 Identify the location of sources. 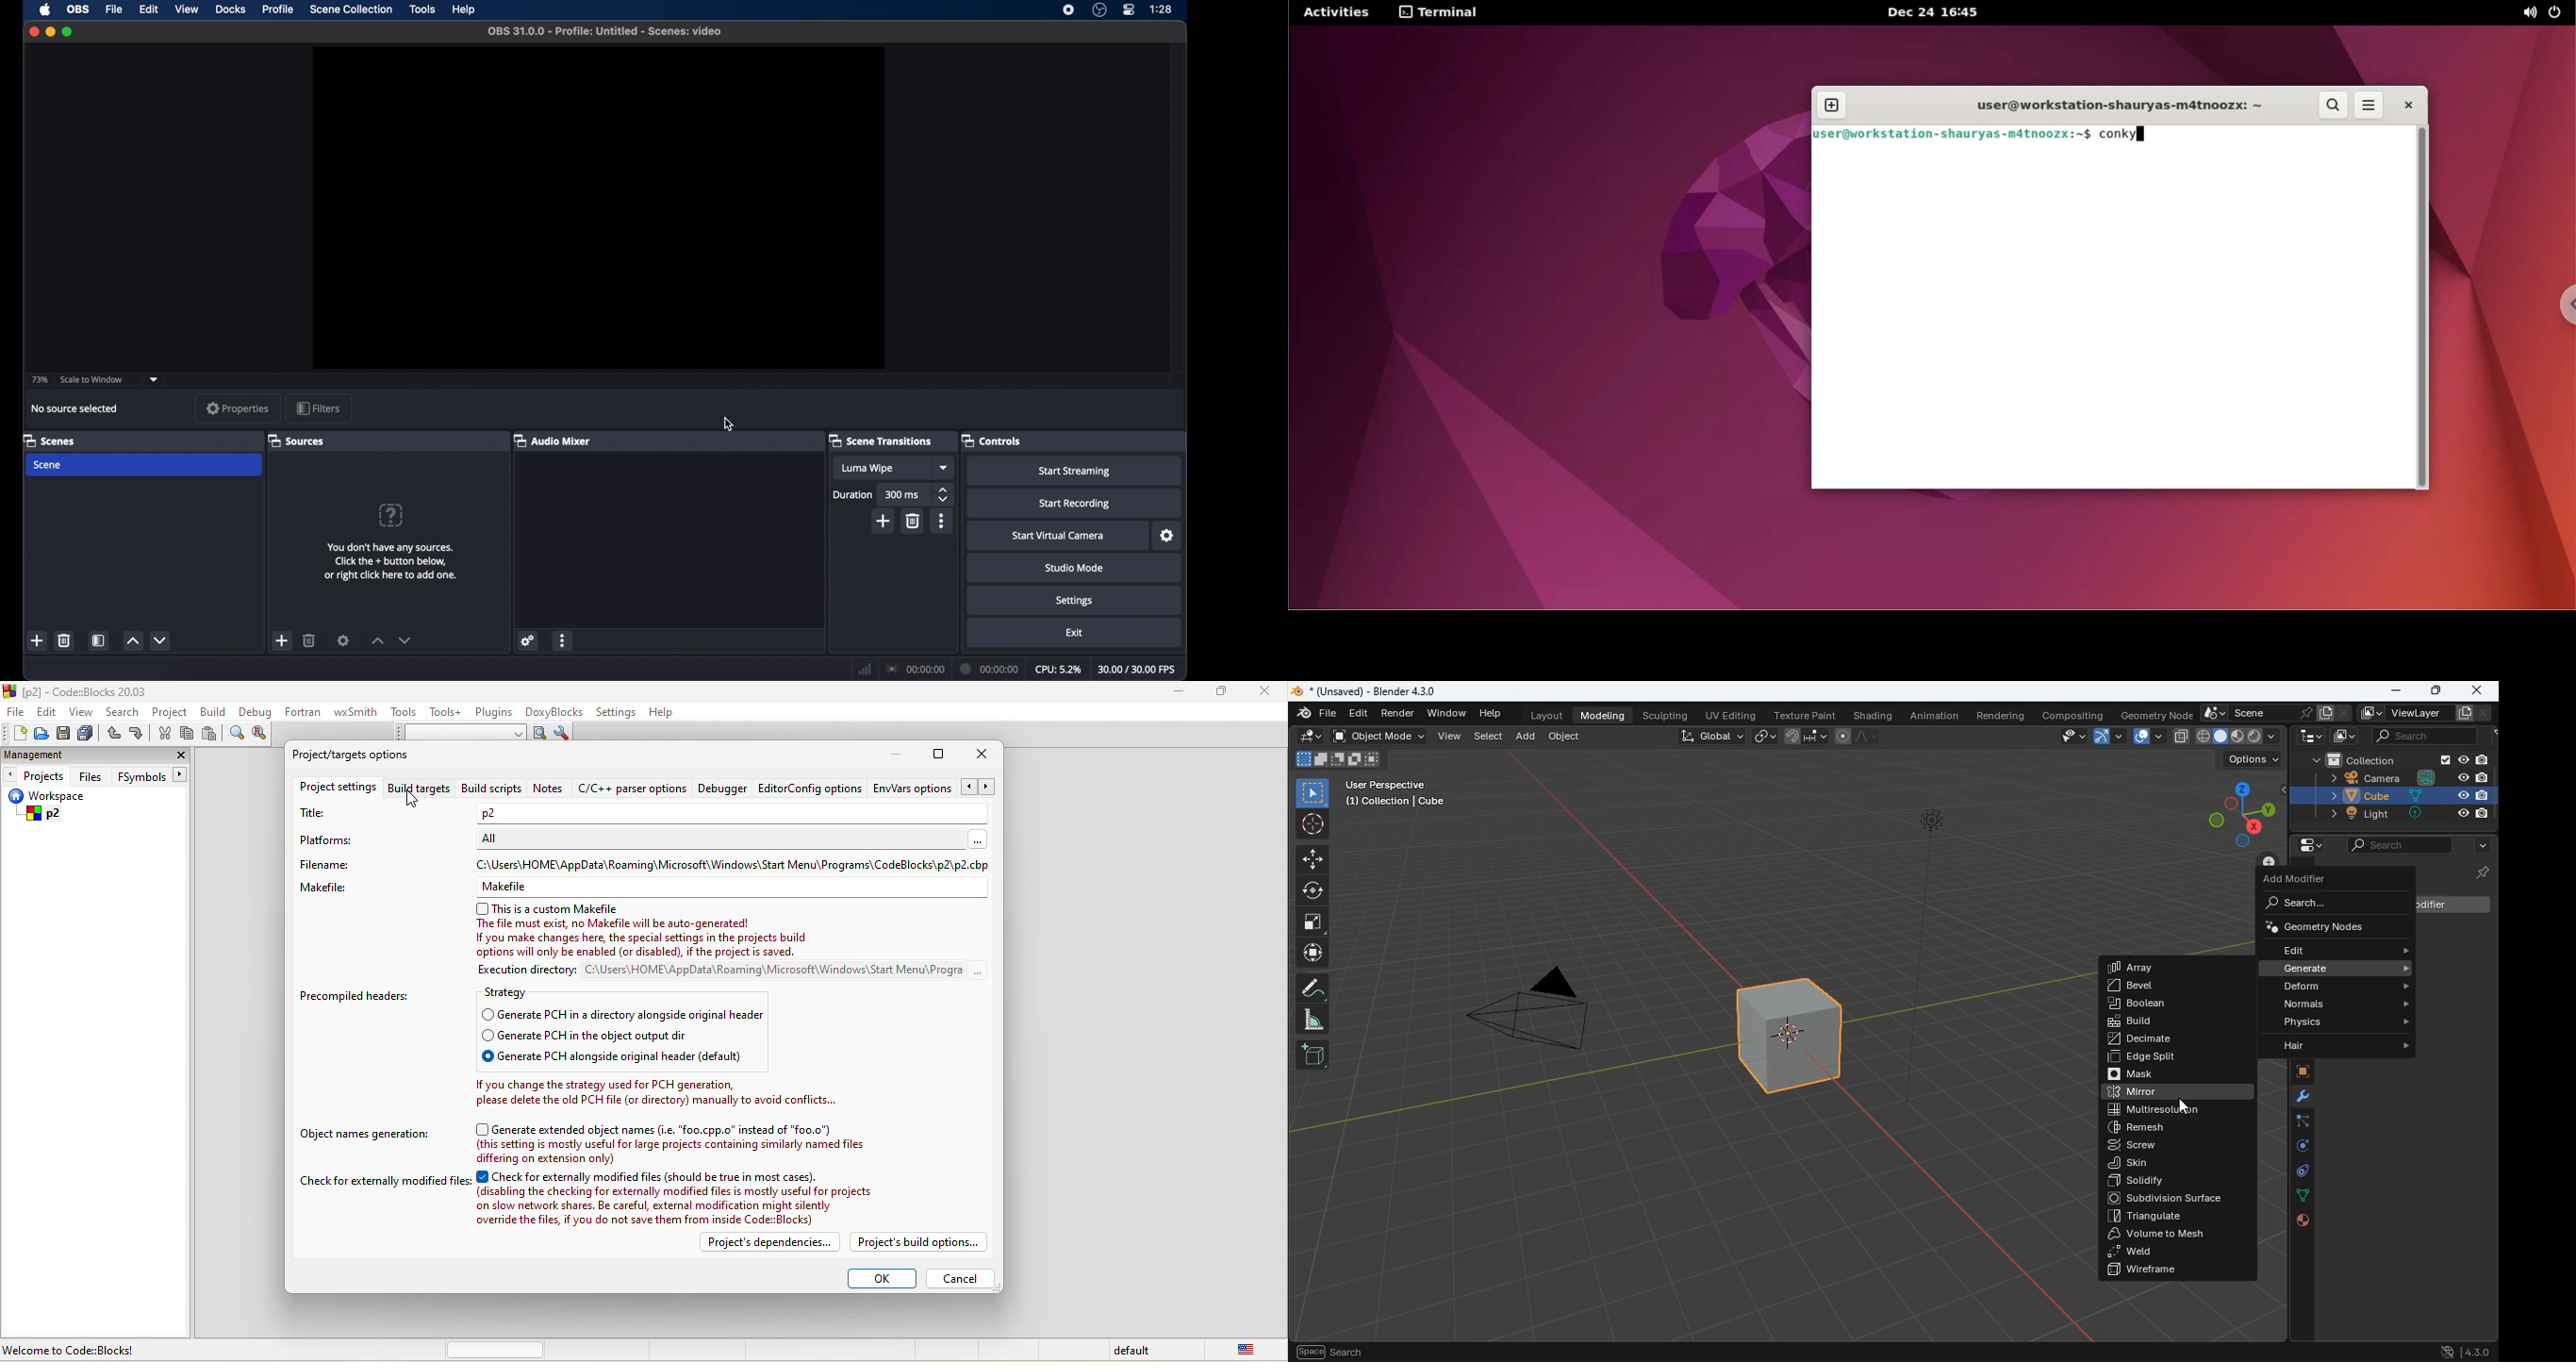
(299, 441).